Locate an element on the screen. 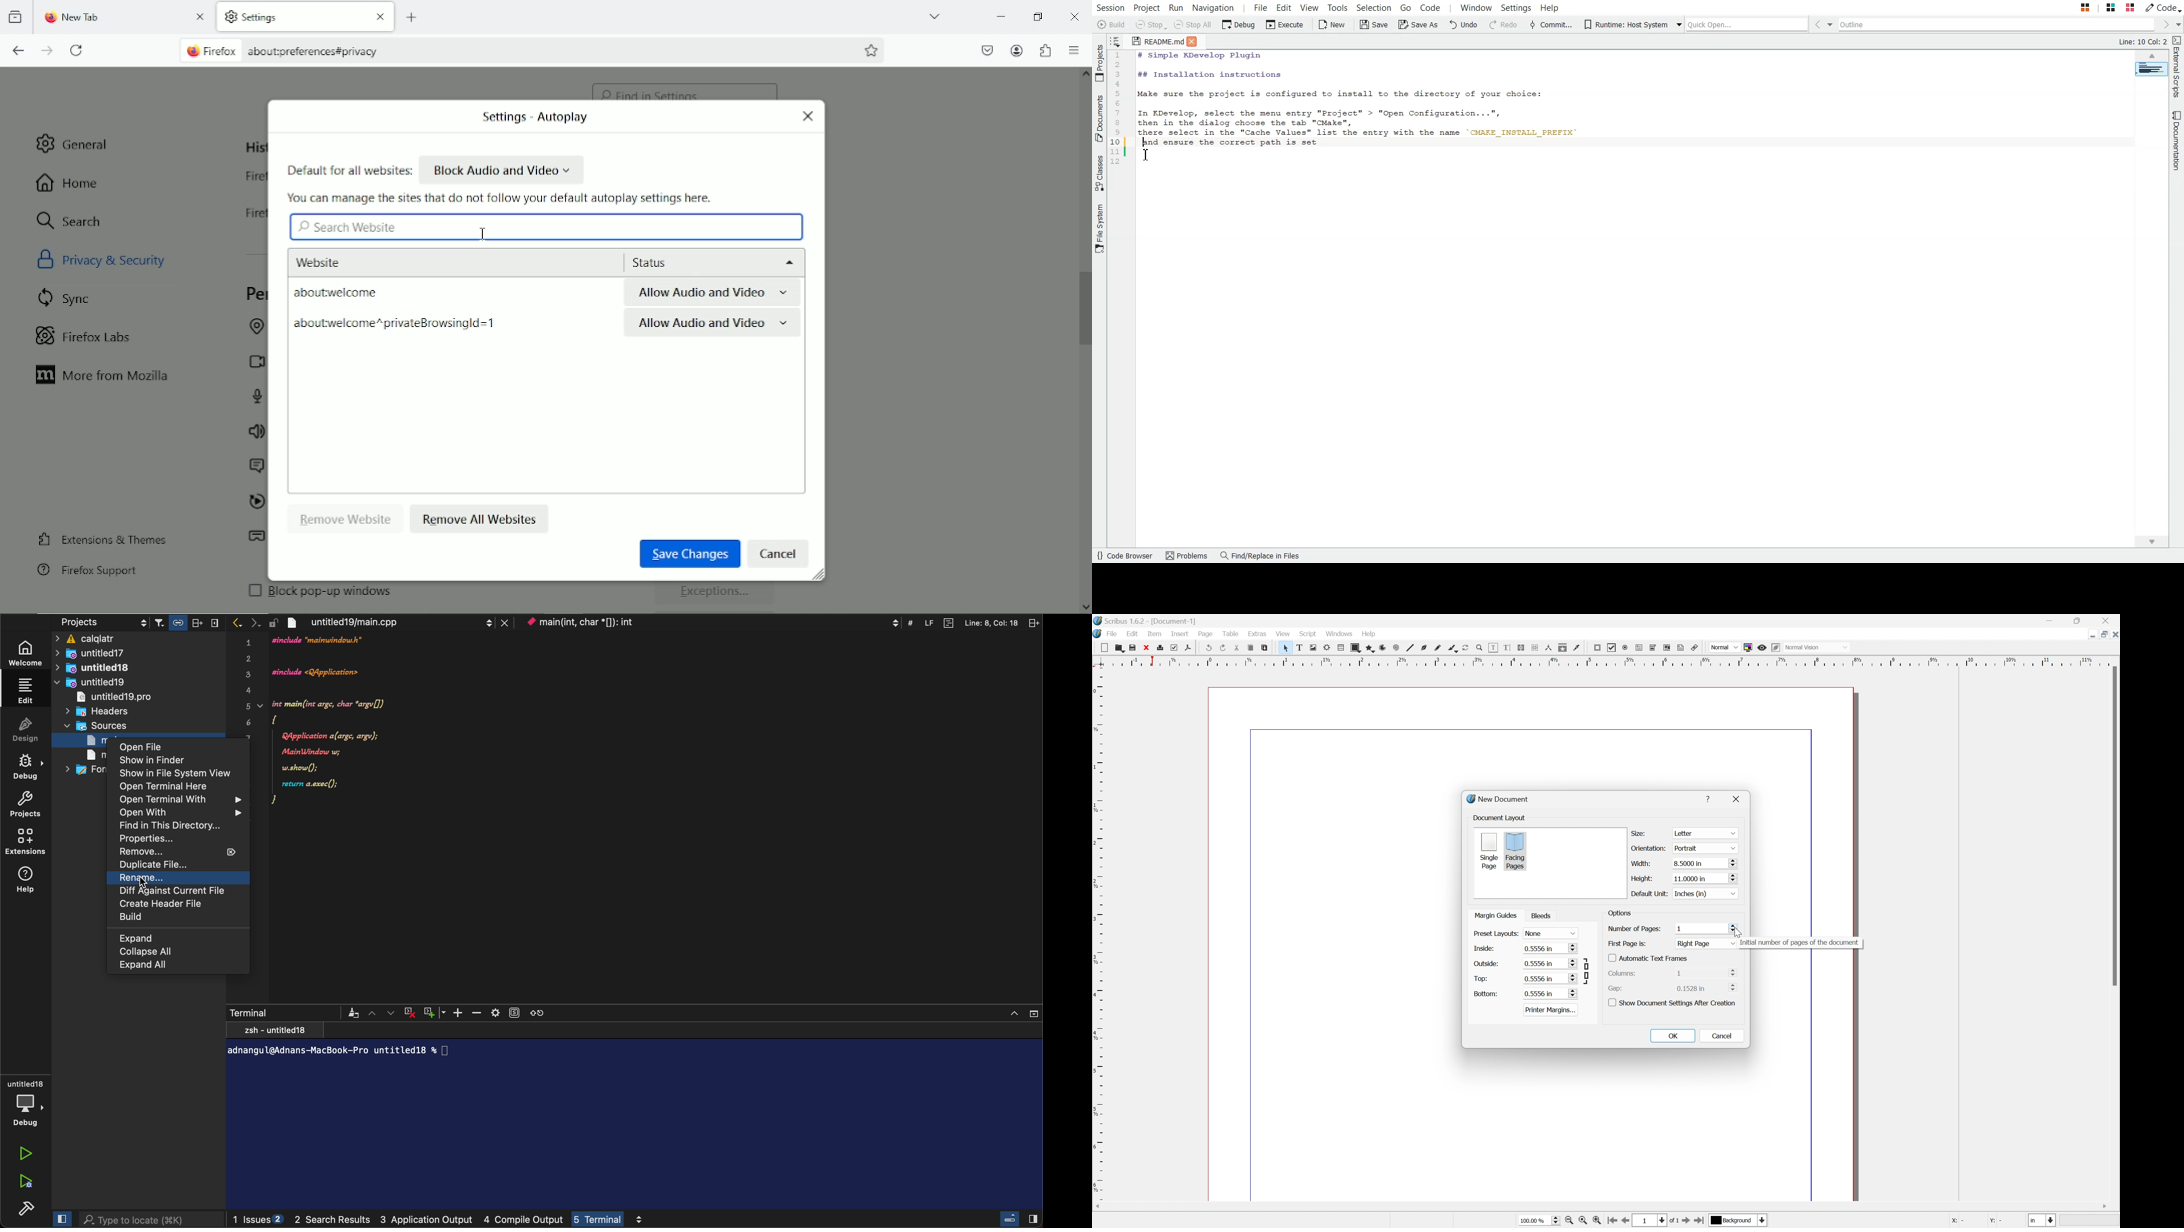 The width and height of the screenshot is (2184, 1232). scroll up is located at coordinates (1084, 77).